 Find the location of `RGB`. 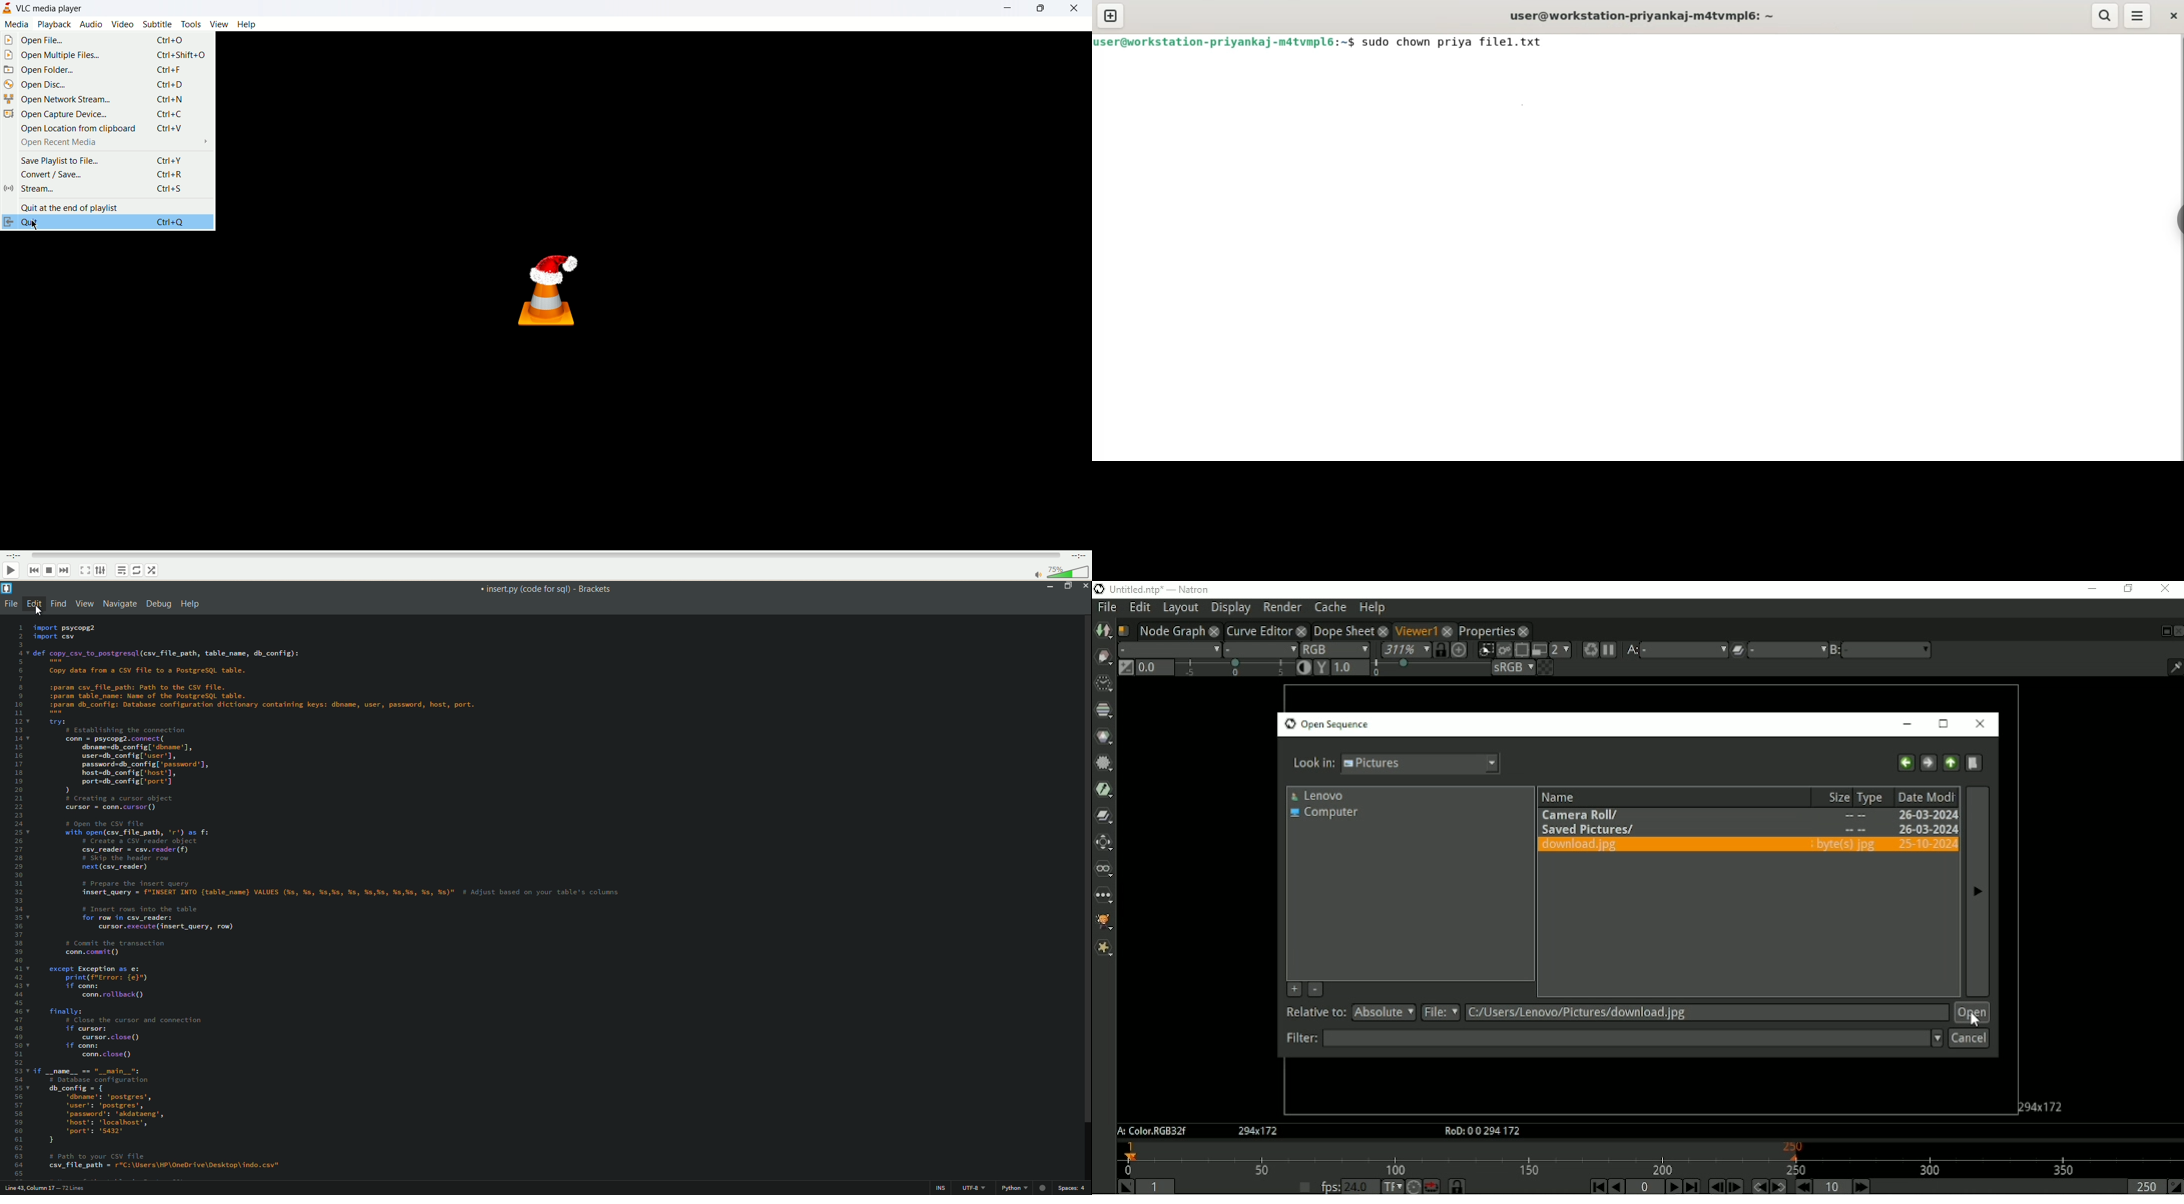

RGB is located at coordinates (1335, 648).